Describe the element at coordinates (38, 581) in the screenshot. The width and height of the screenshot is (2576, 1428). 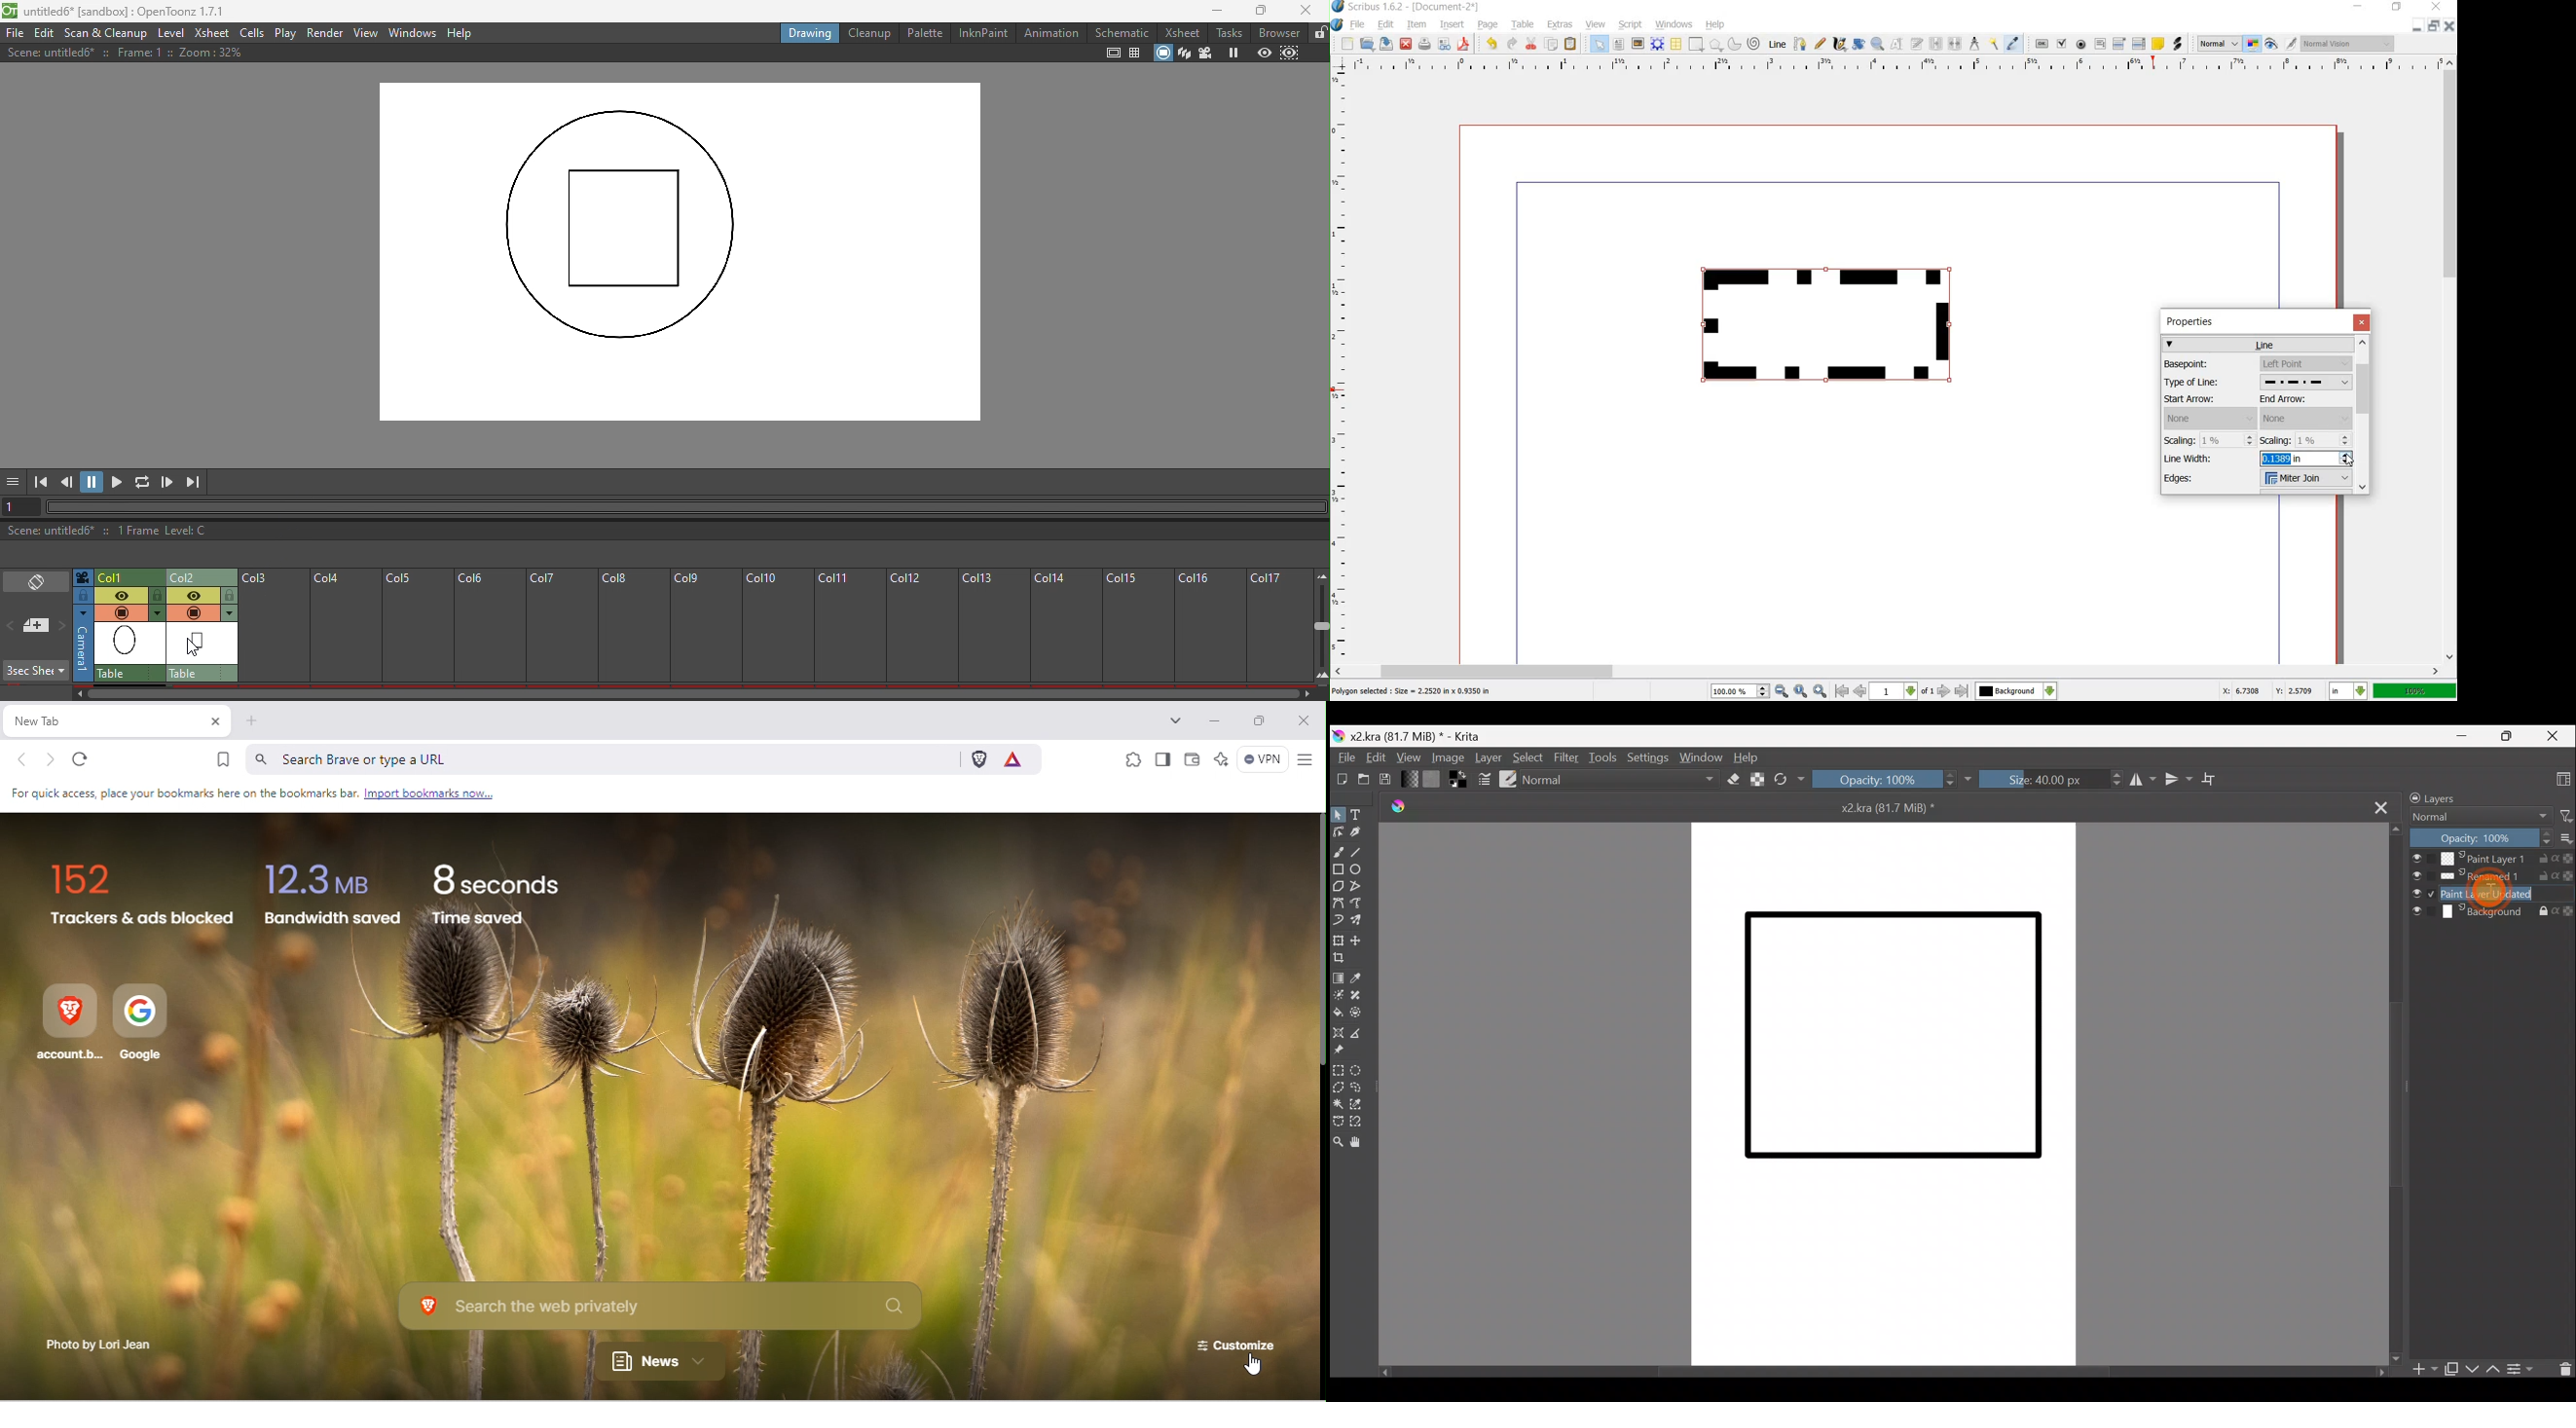
I see `Toggle Xsheet/timeline` at that location.